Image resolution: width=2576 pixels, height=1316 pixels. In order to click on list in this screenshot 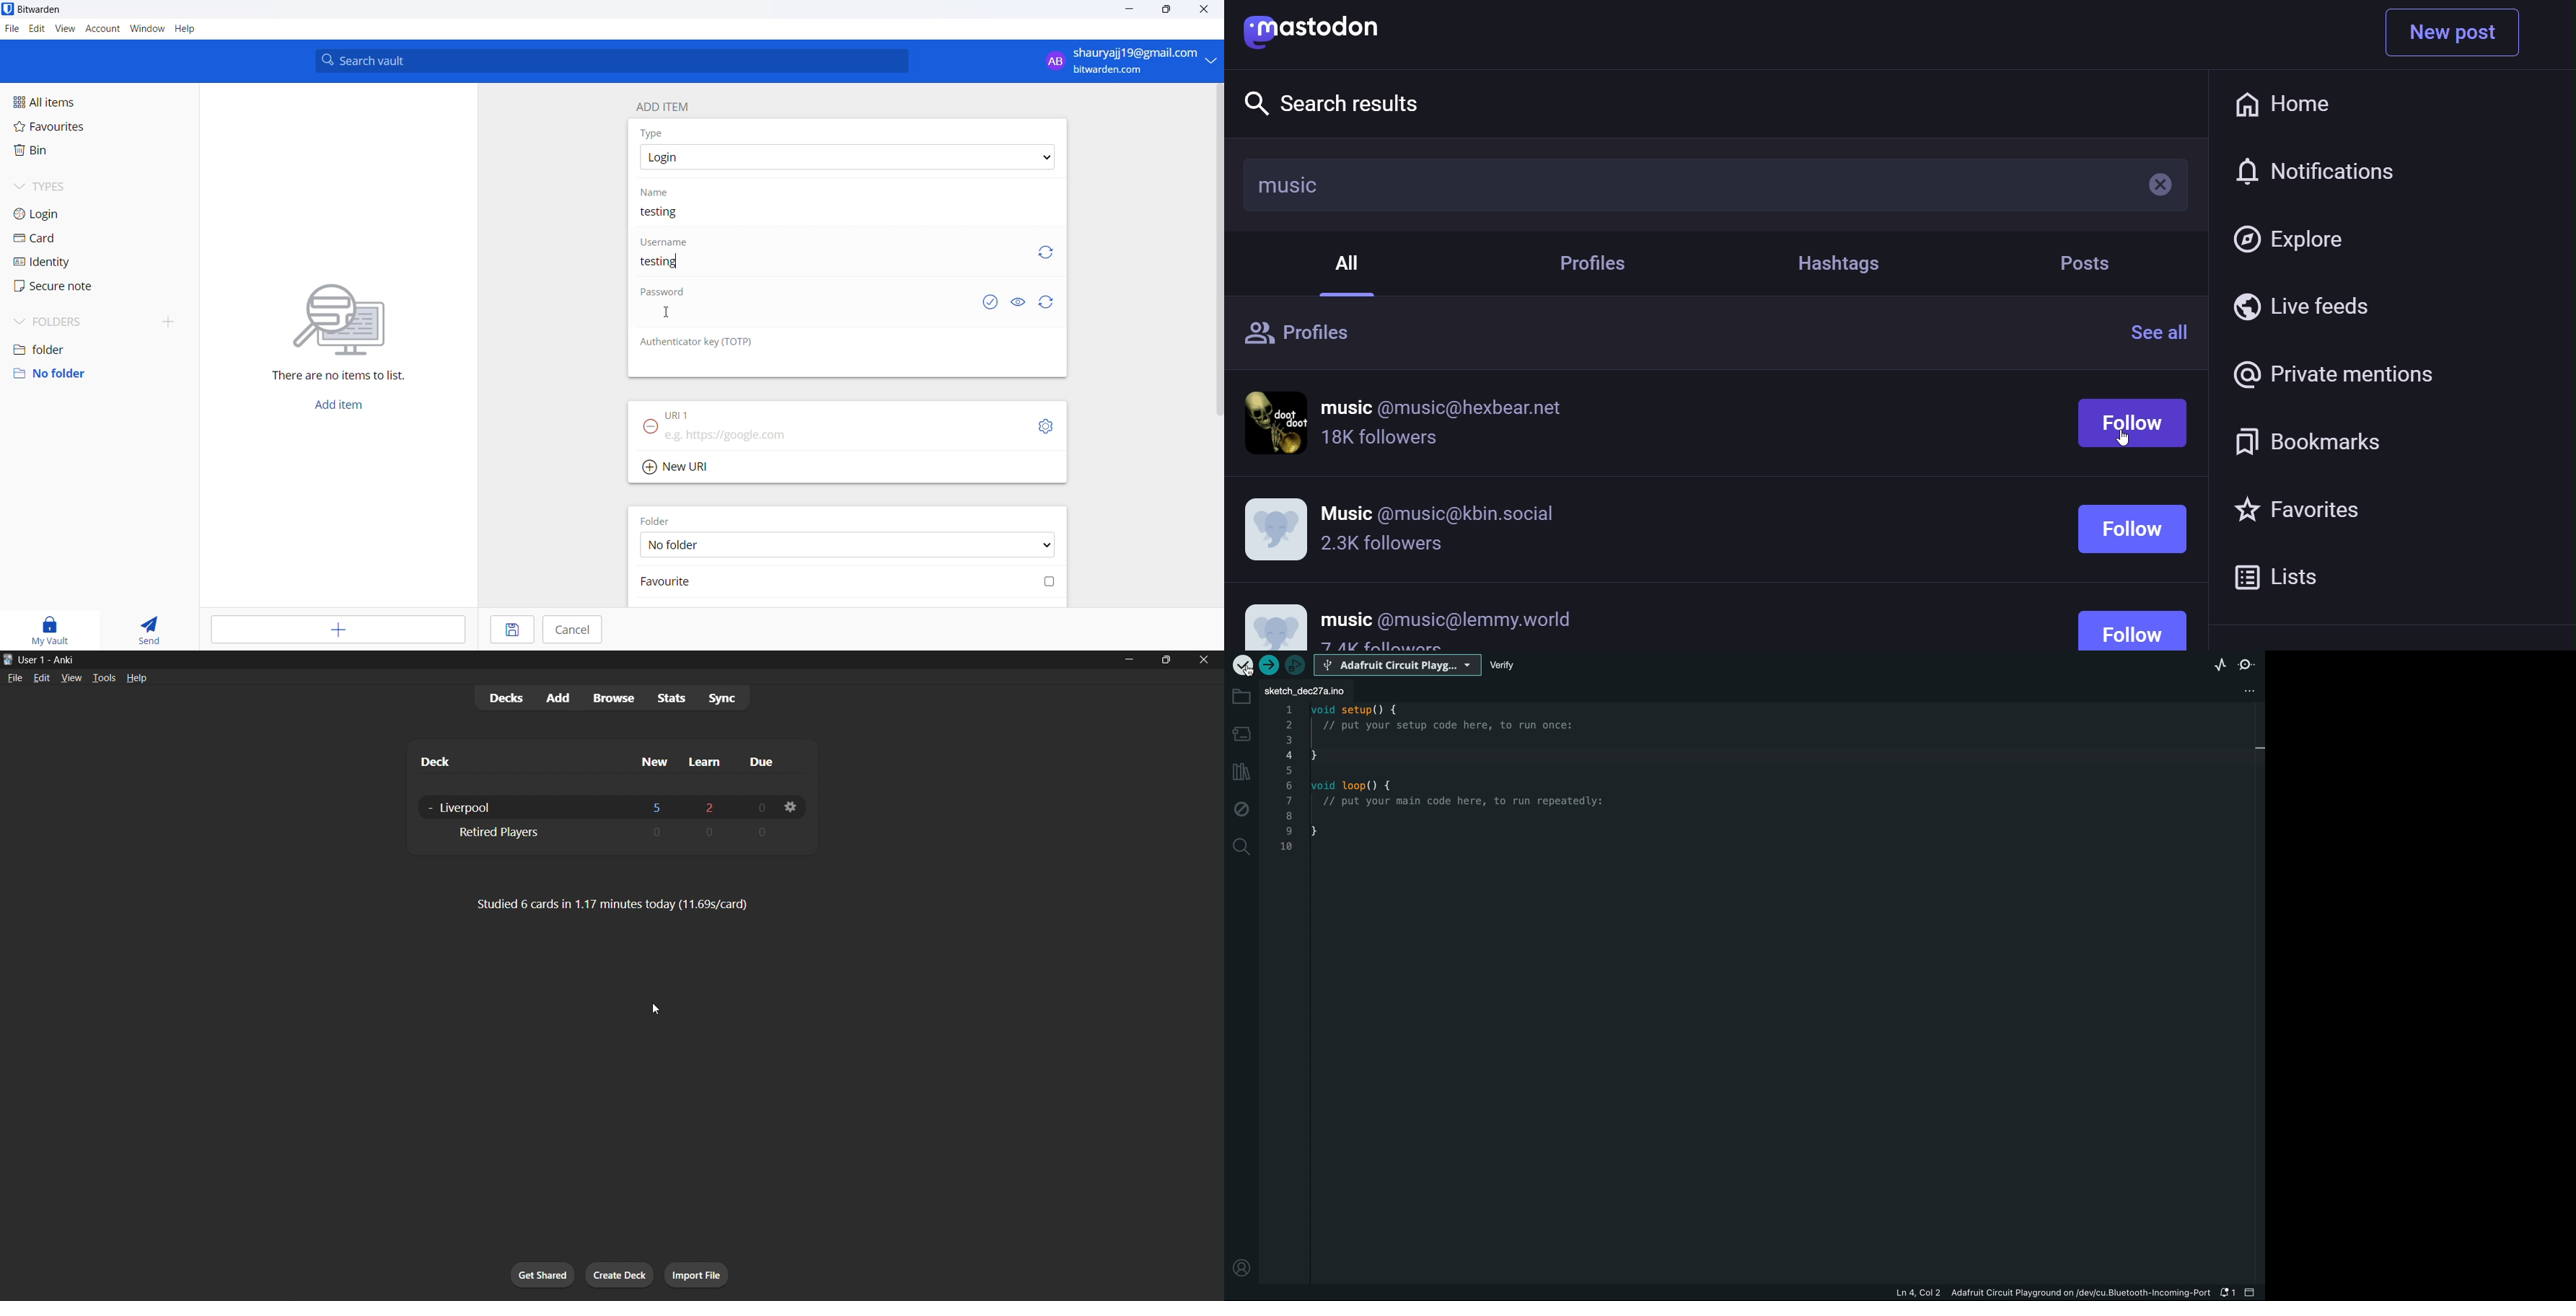, I will do `click(2280, 574)`.